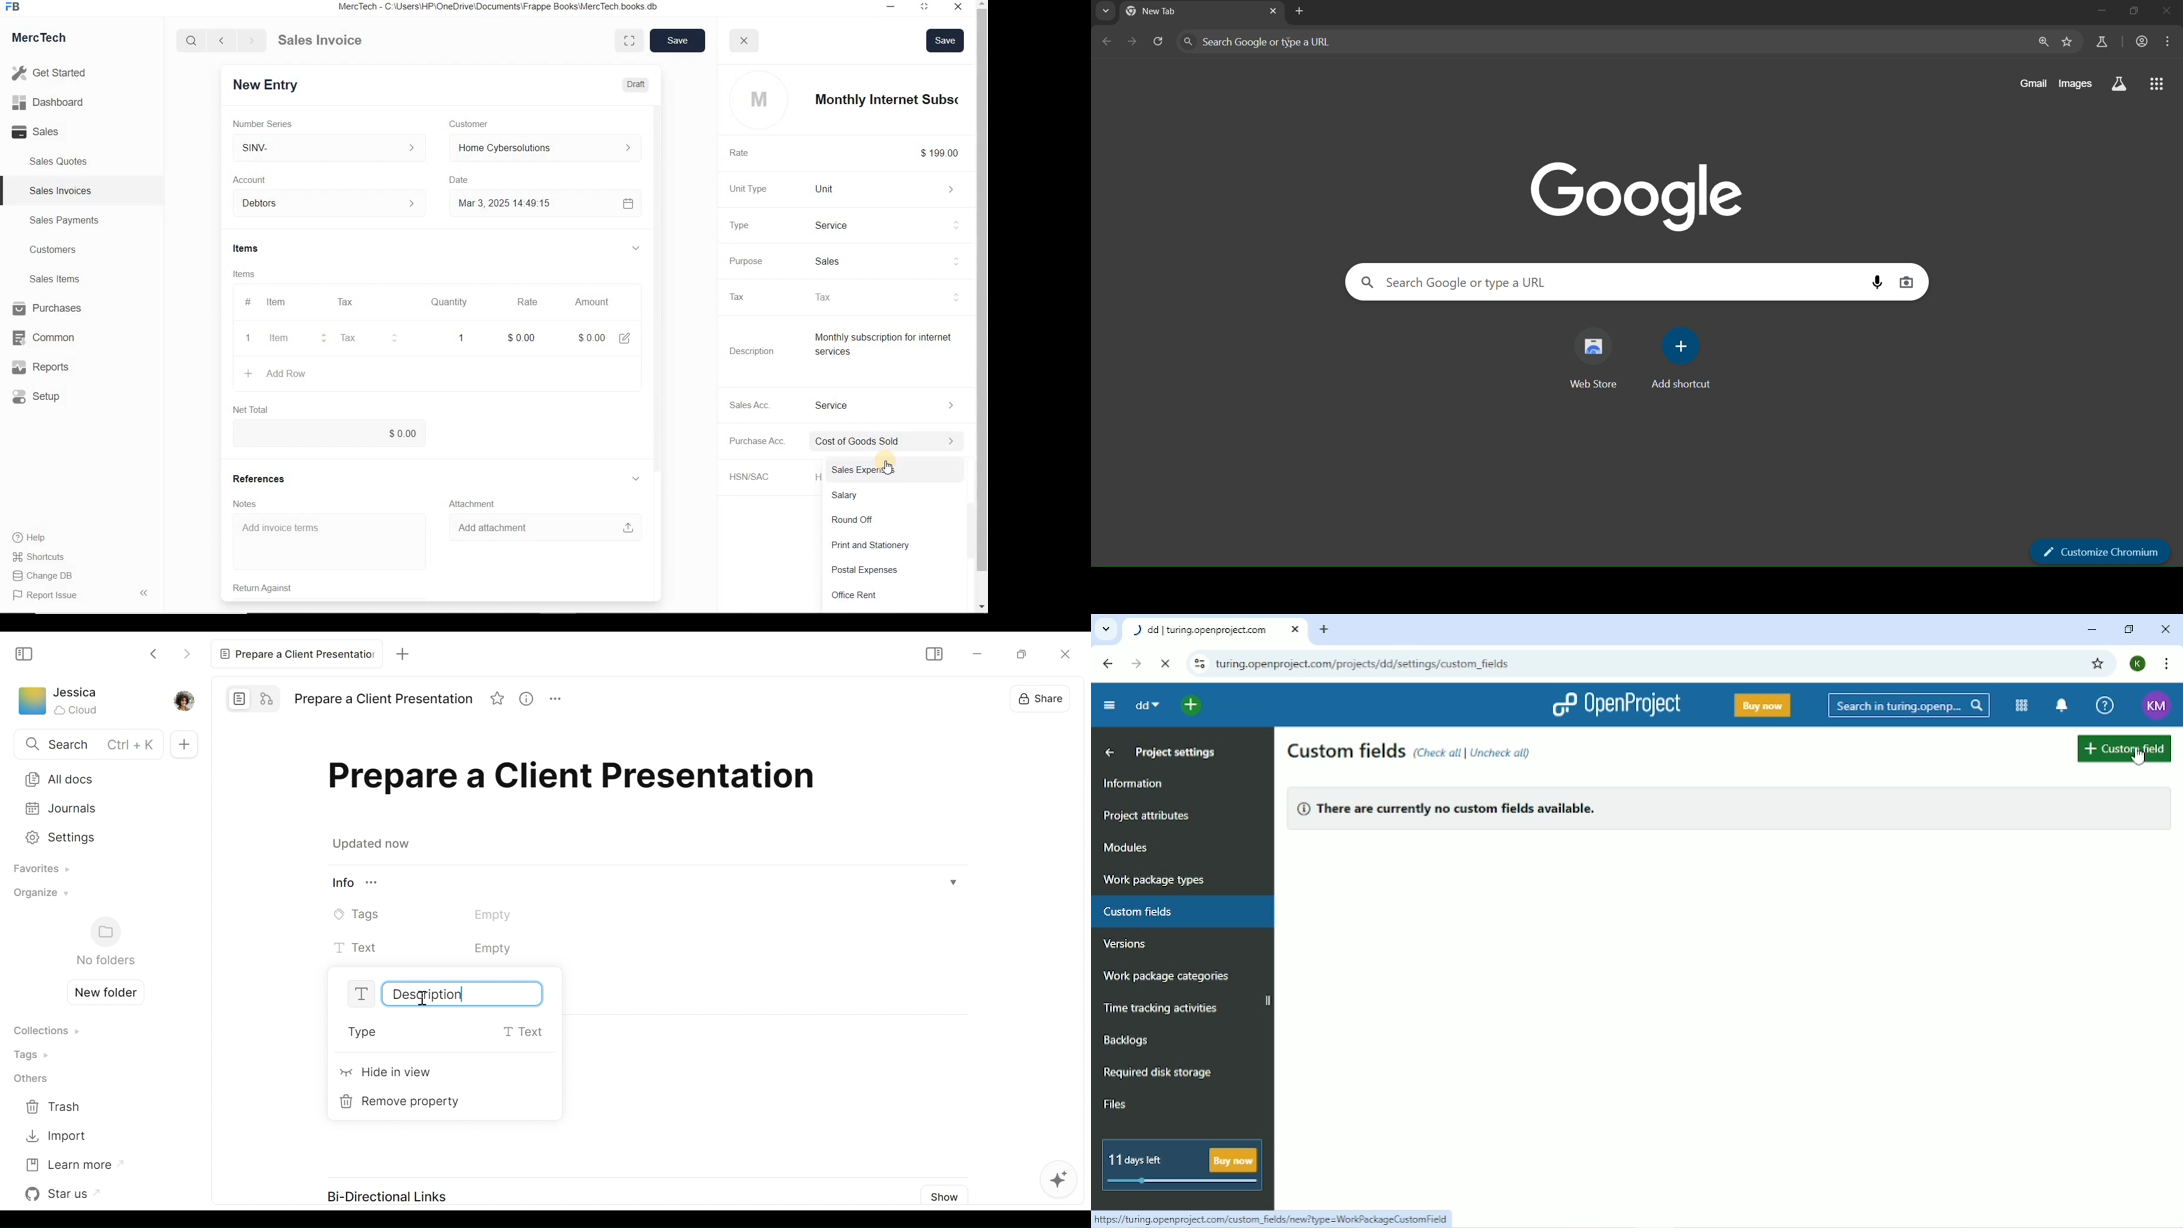 This screenshot has width=2184, height=1232. I want to click on Required disk storage, so click(1159, 1072).